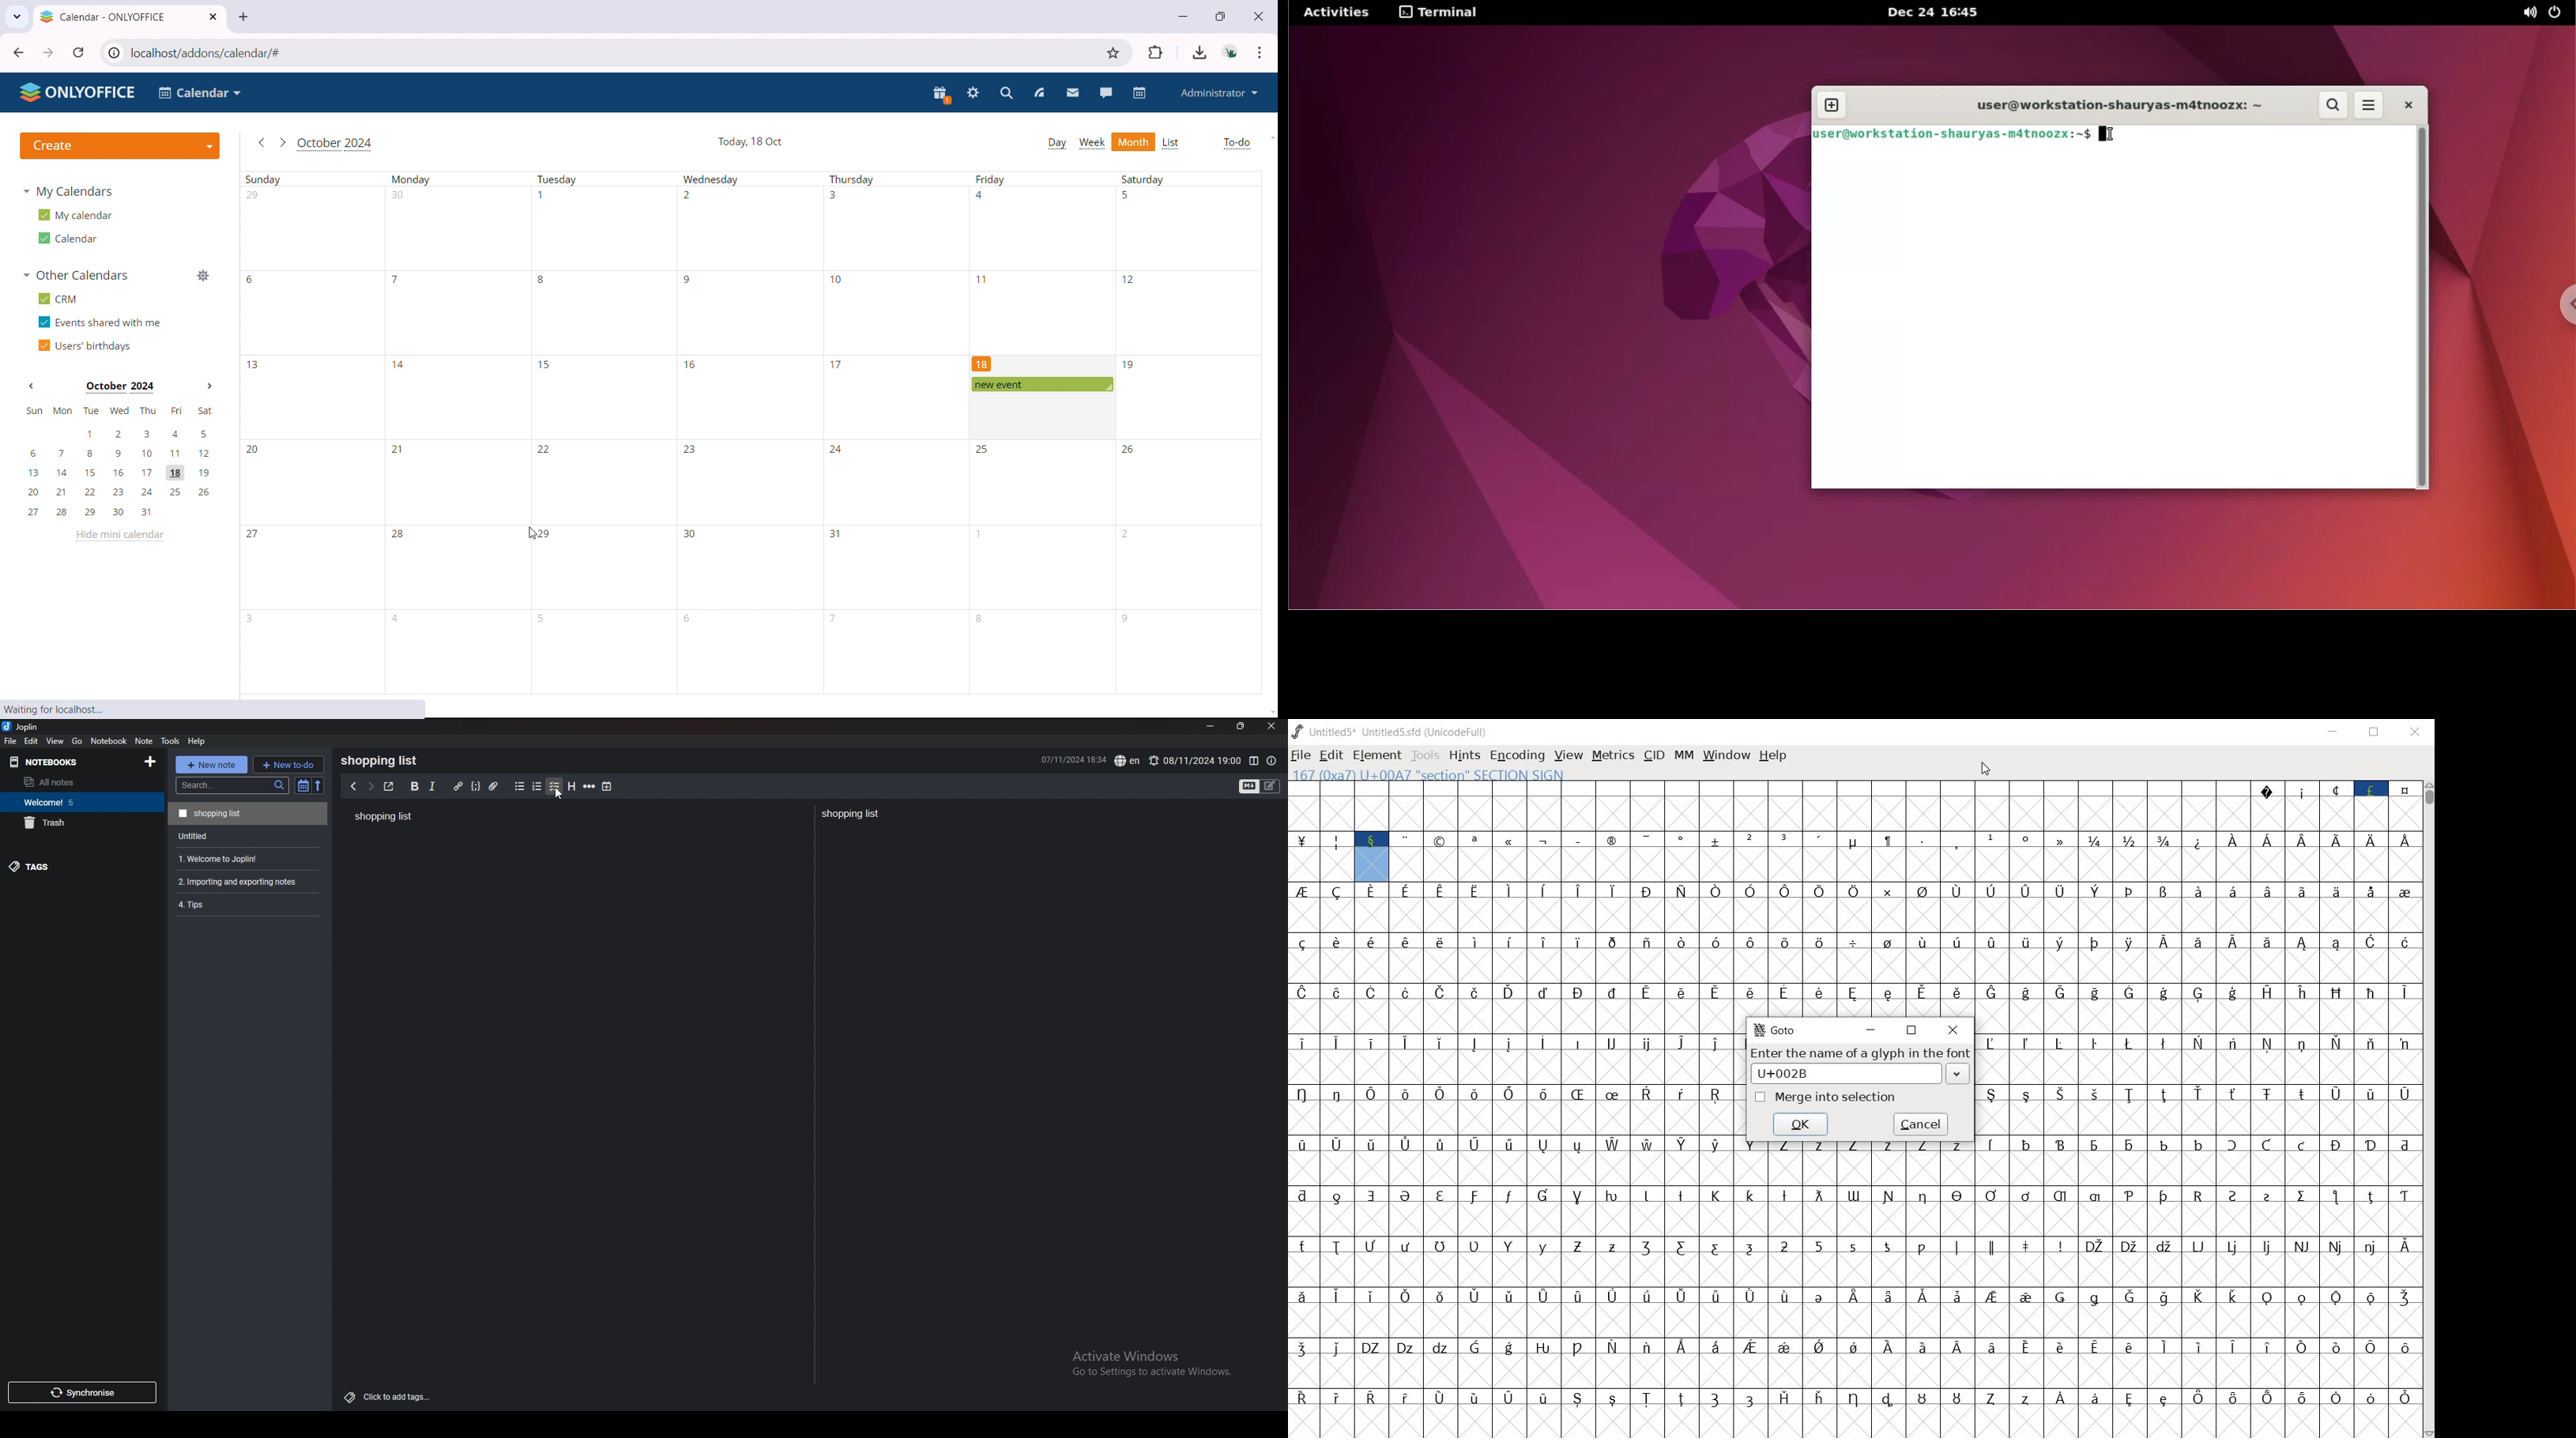 The width and height of the screenshot is (2576, 1456). I want to click on attachment, so click(496, 787).